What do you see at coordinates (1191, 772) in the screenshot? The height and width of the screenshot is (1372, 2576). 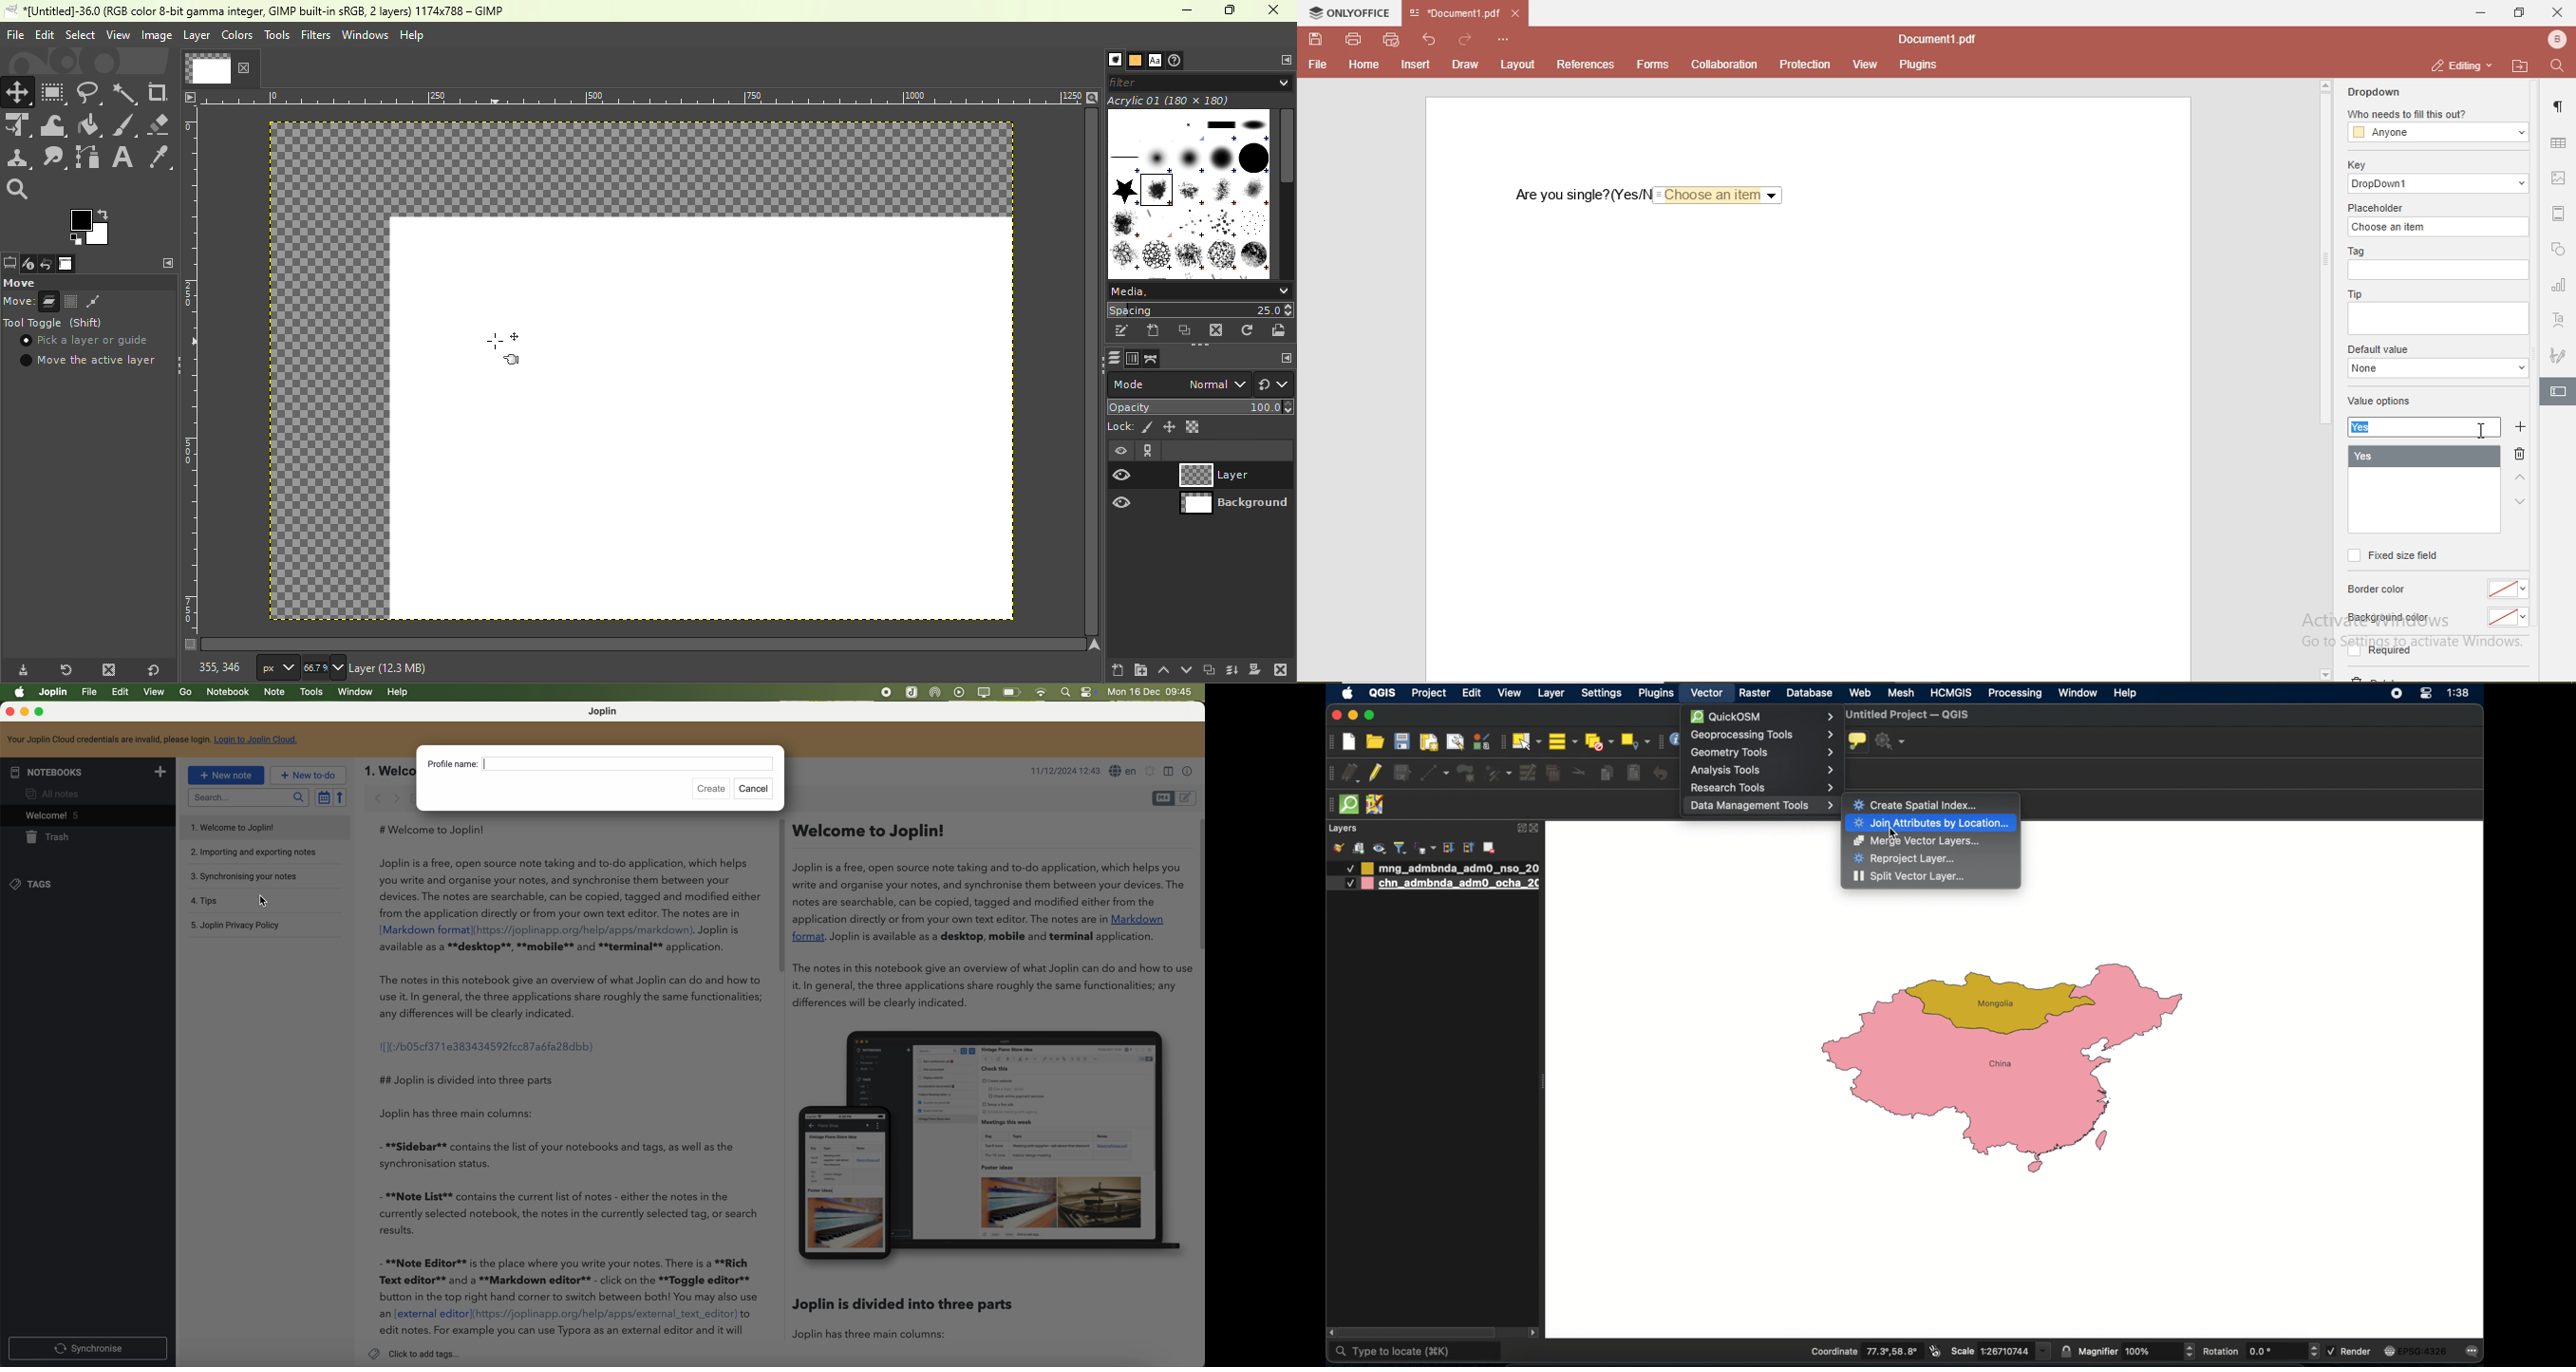 I see `note properties` at bounding box center [1191, 772].